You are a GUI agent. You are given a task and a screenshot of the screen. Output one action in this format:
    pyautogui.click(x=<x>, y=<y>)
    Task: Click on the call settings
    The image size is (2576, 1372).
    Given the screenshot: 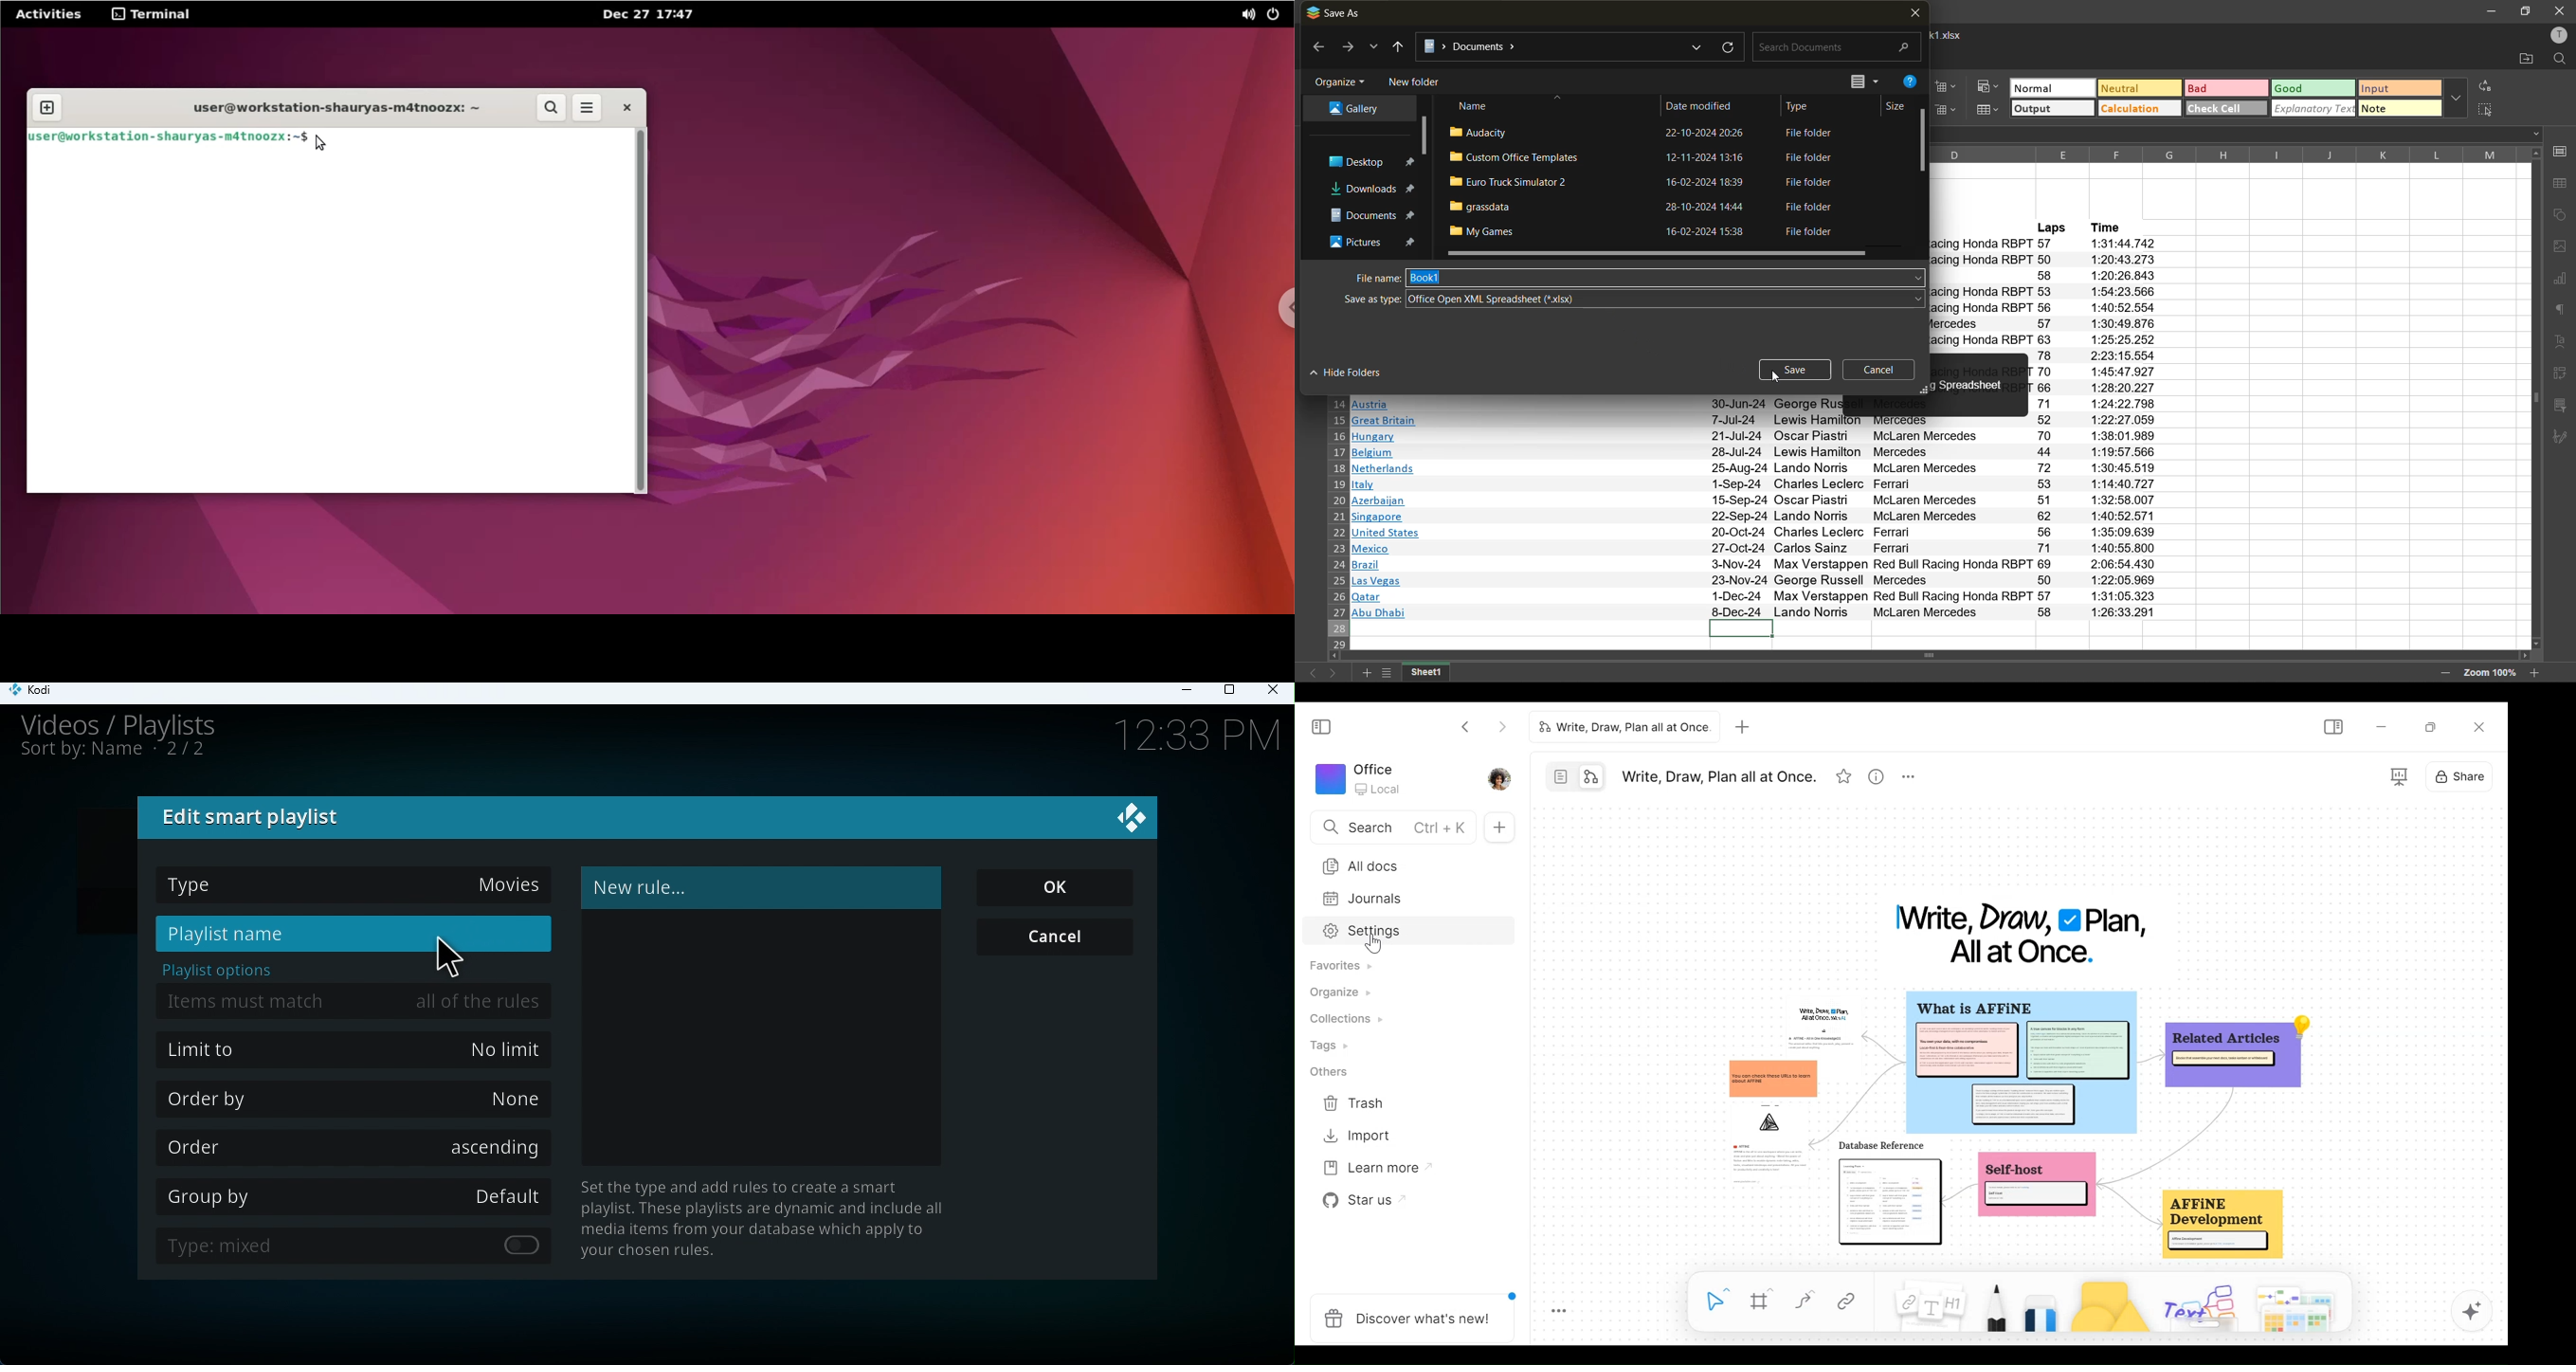 What is the action you would take?
    pyautogui.click(x=2563, y=150)
    